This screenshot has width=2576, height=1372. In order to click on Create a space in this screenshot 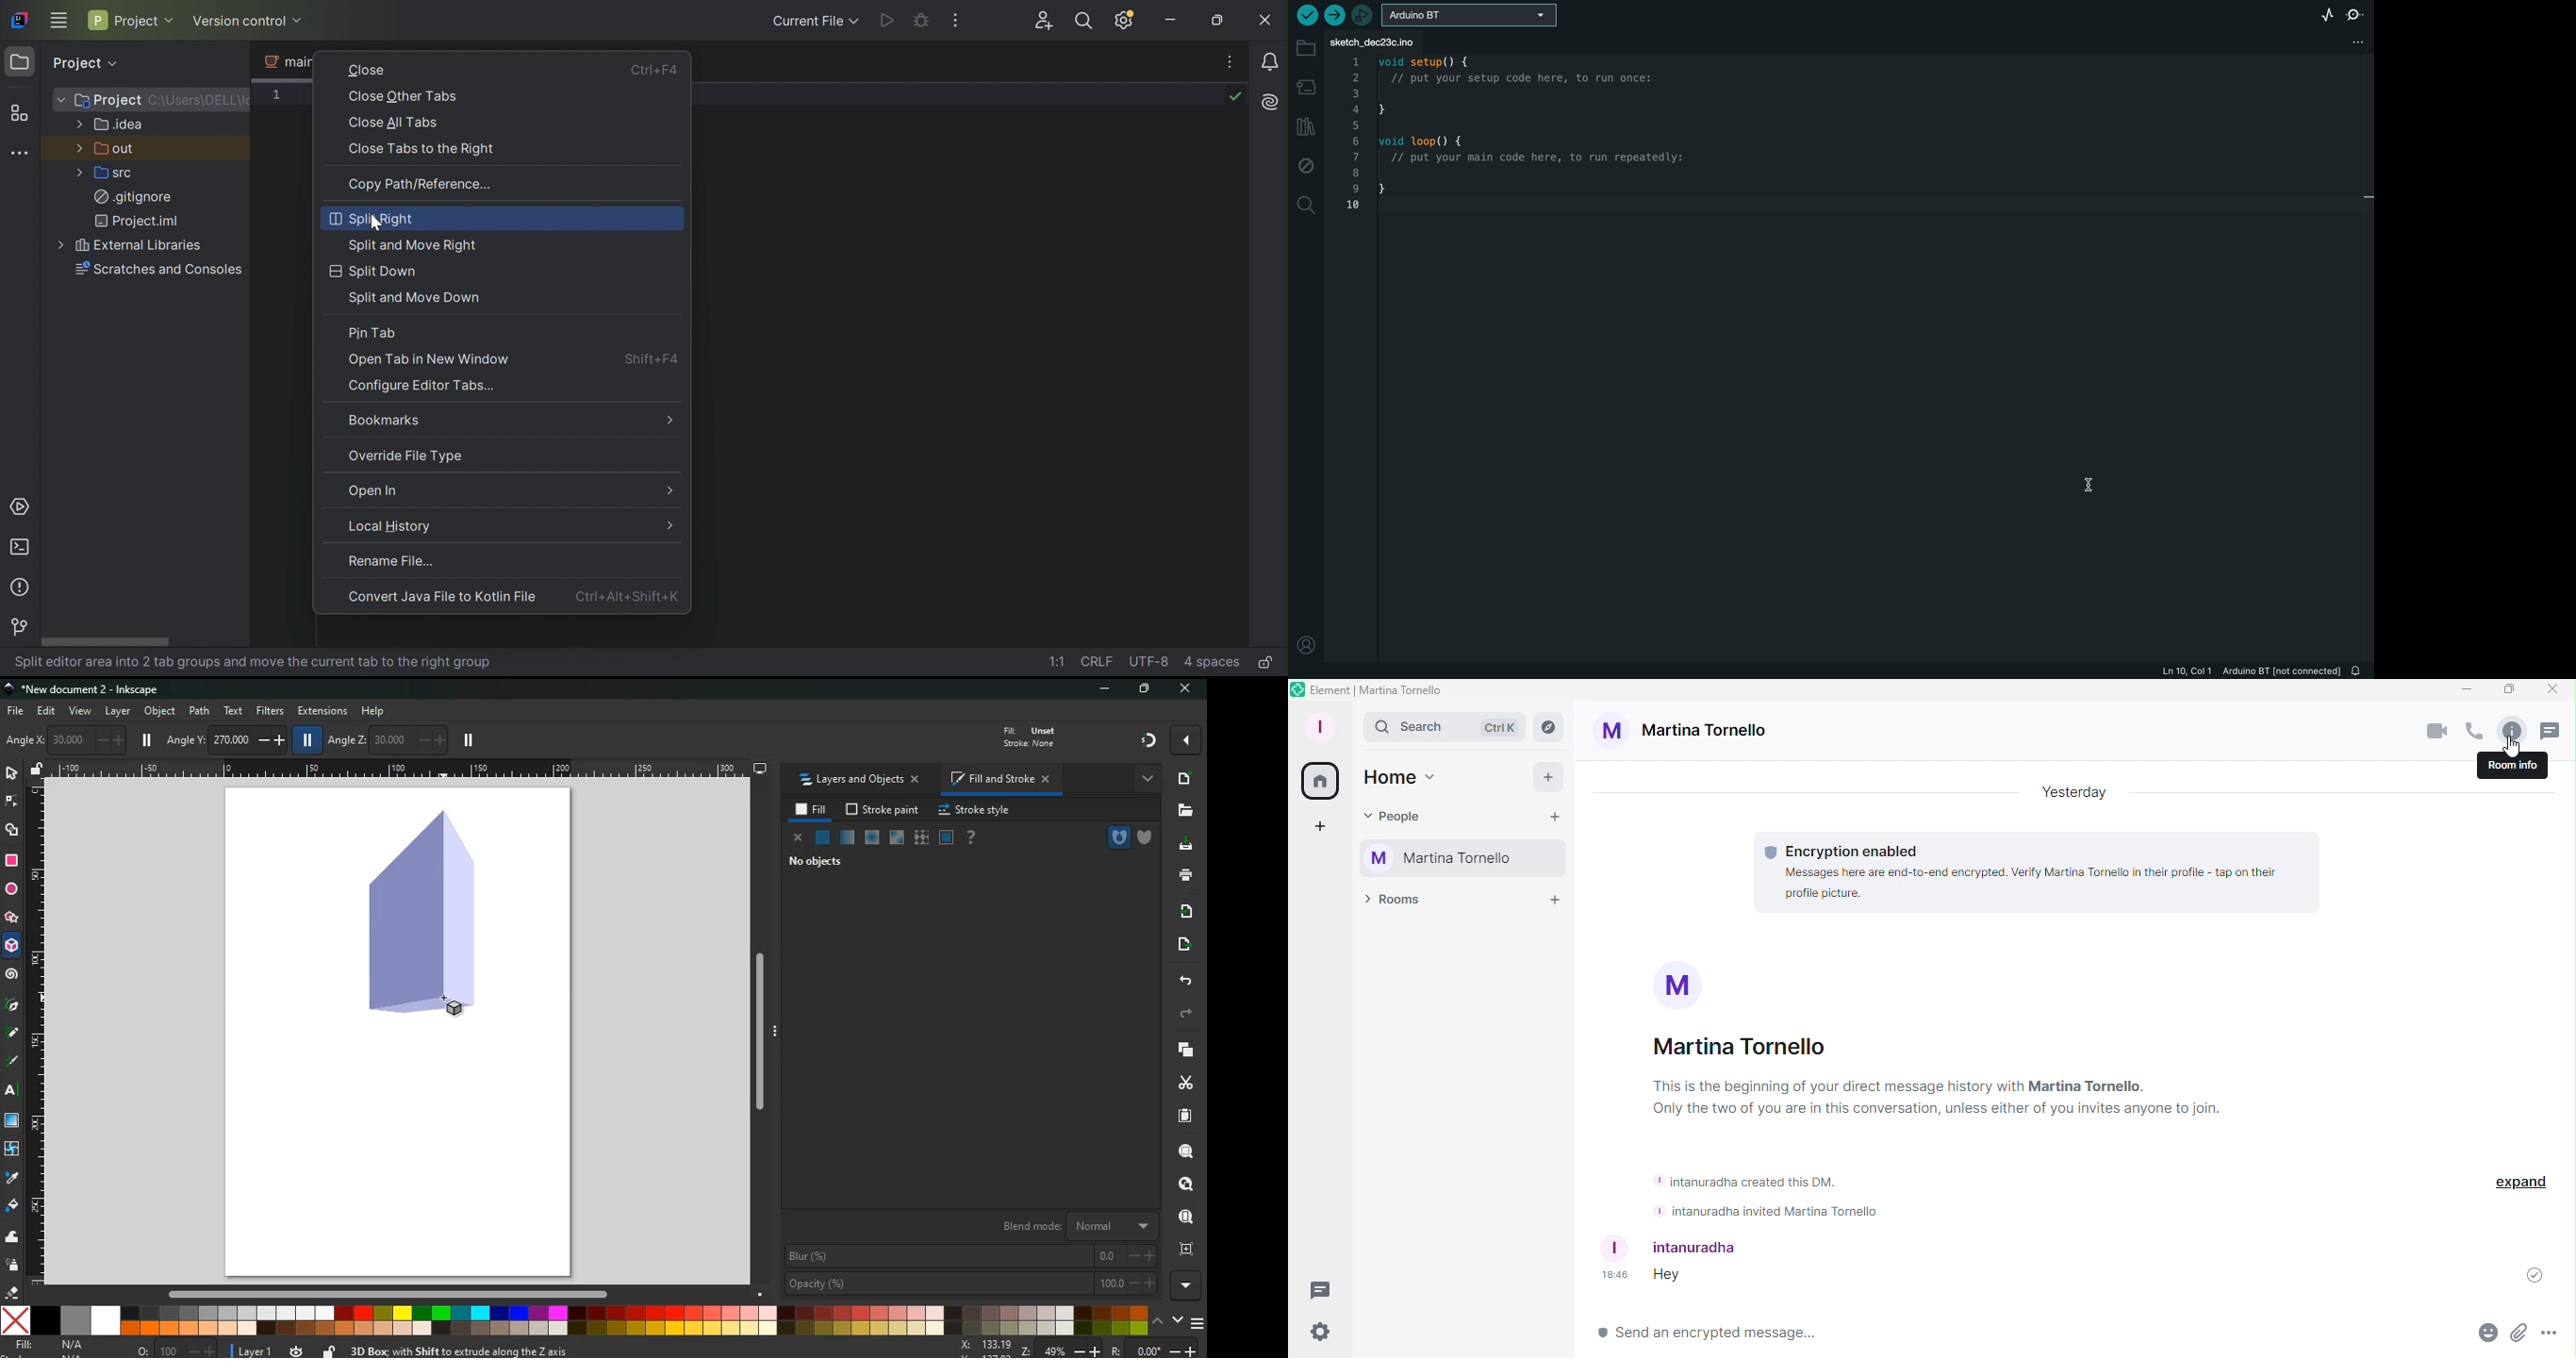, I will do `click(1317, 829)`.